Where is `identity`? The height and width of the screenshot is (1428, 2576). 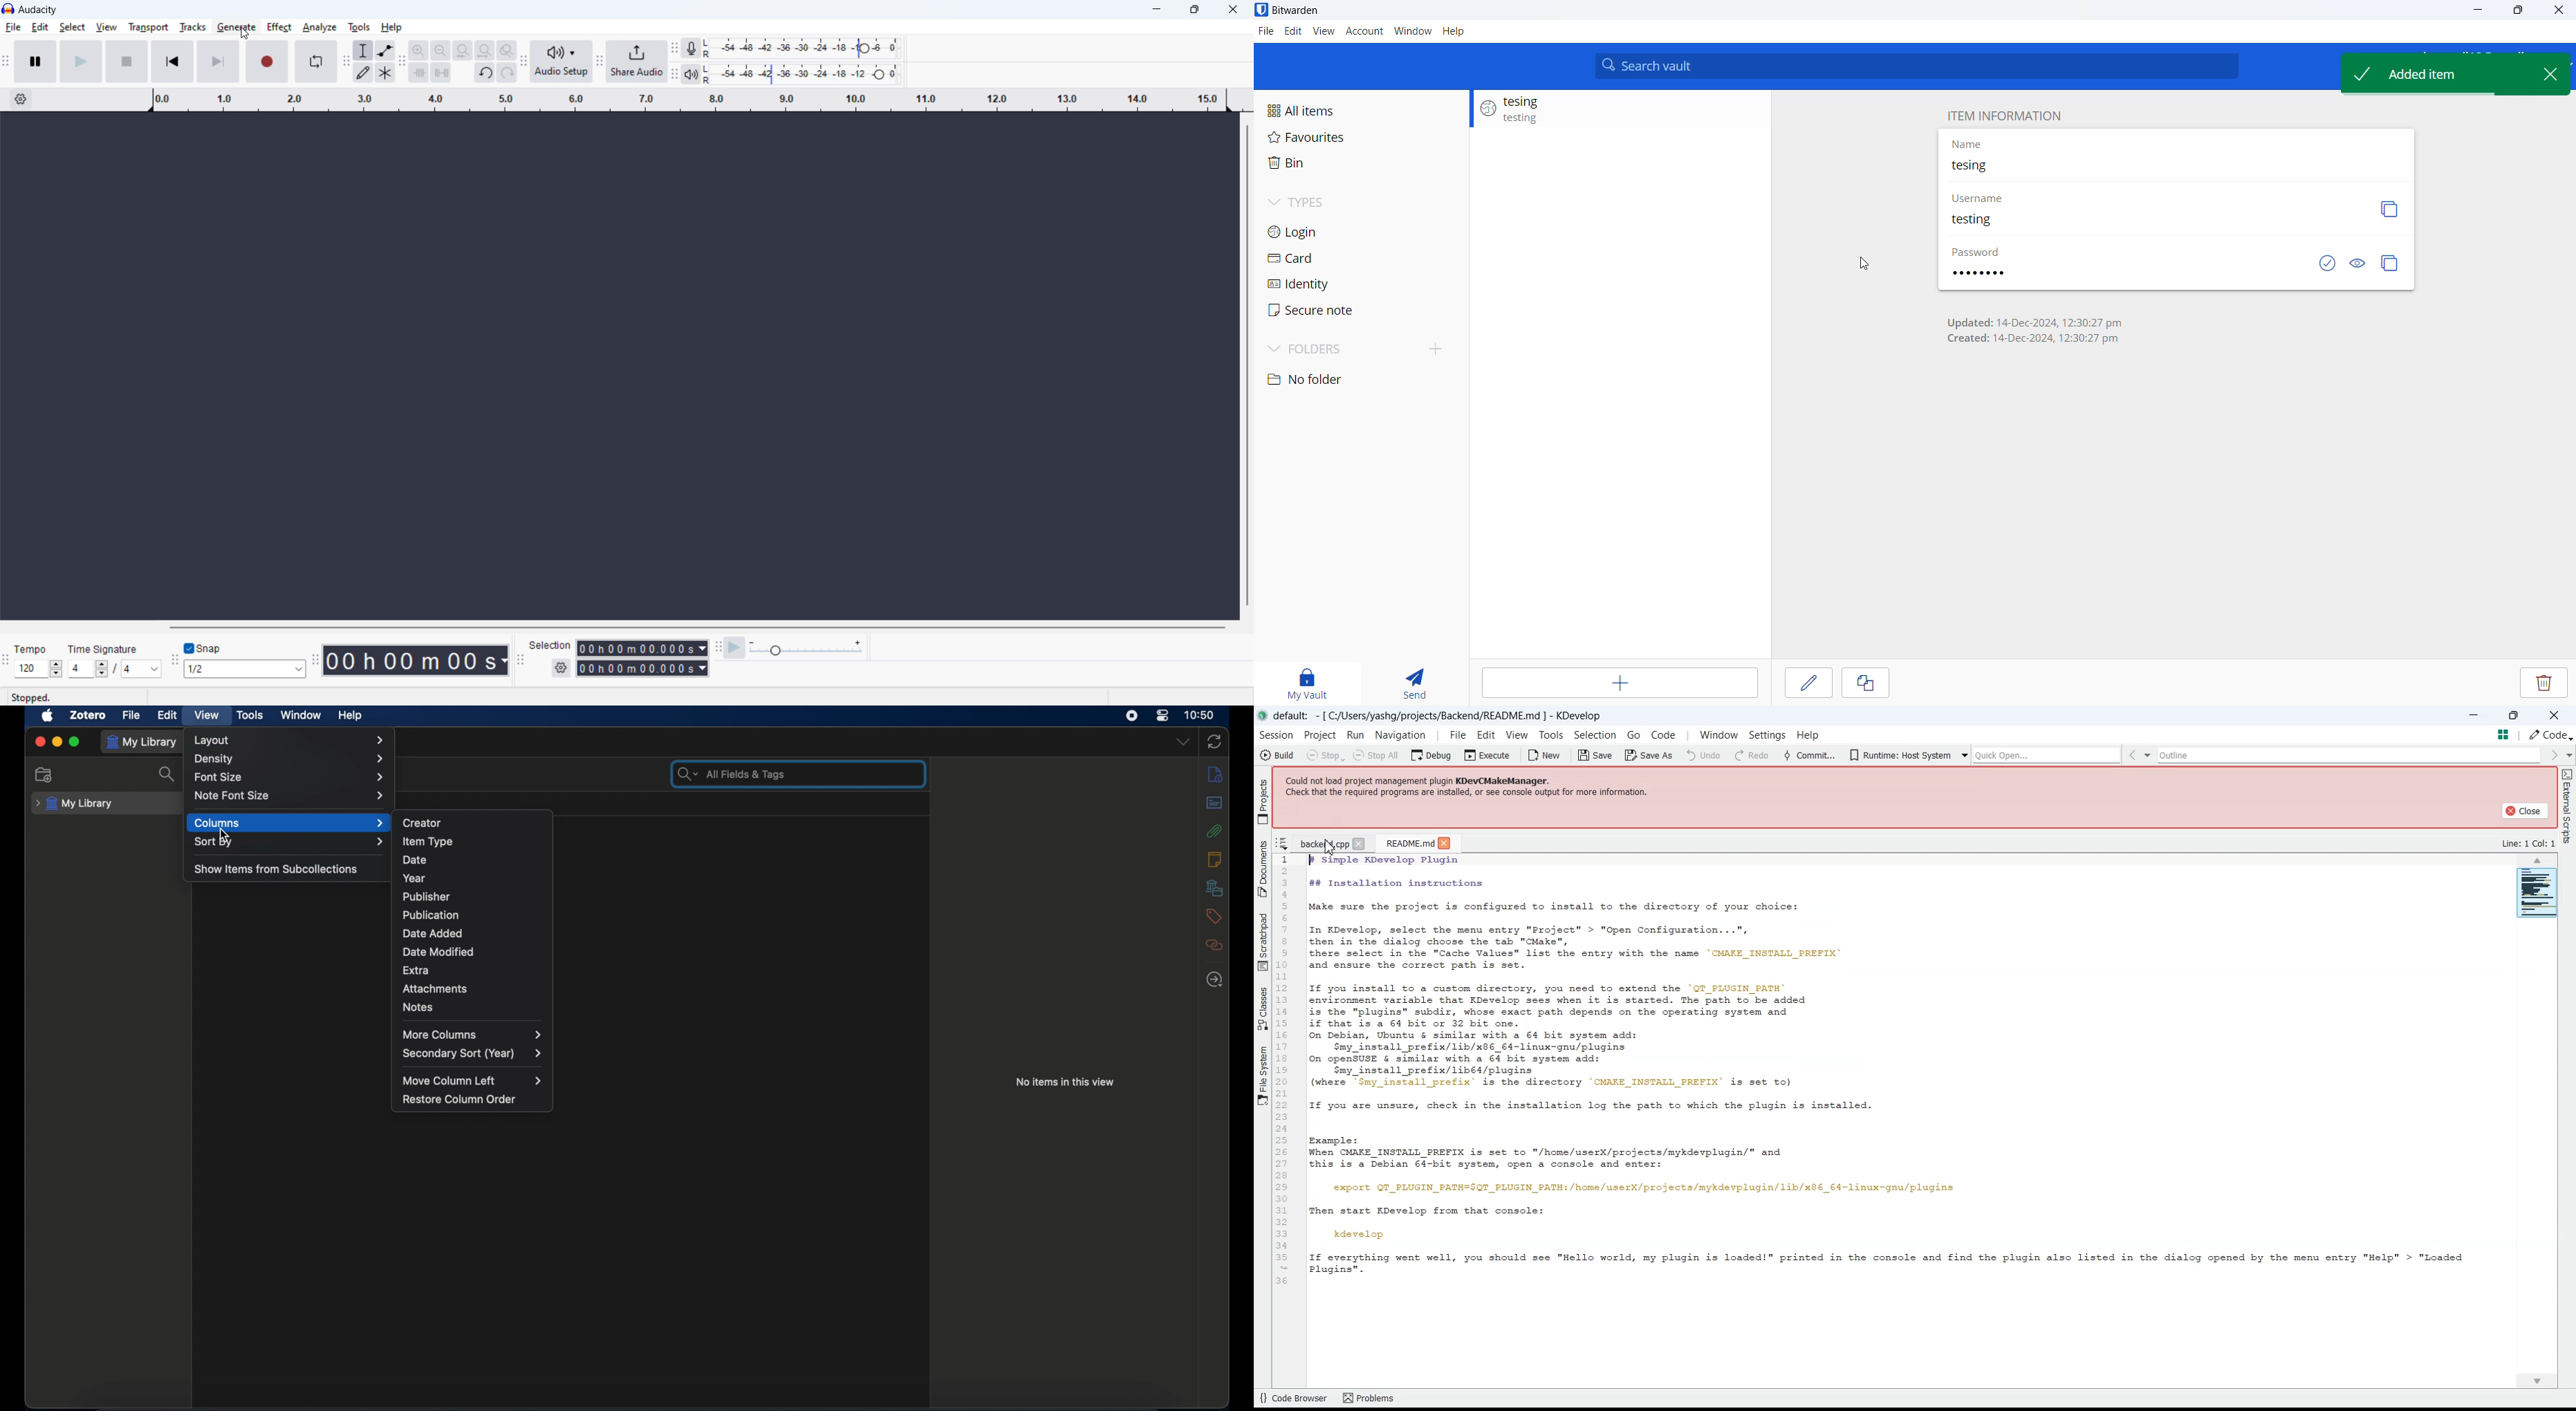 identity is located at coordinates (1306, 284).